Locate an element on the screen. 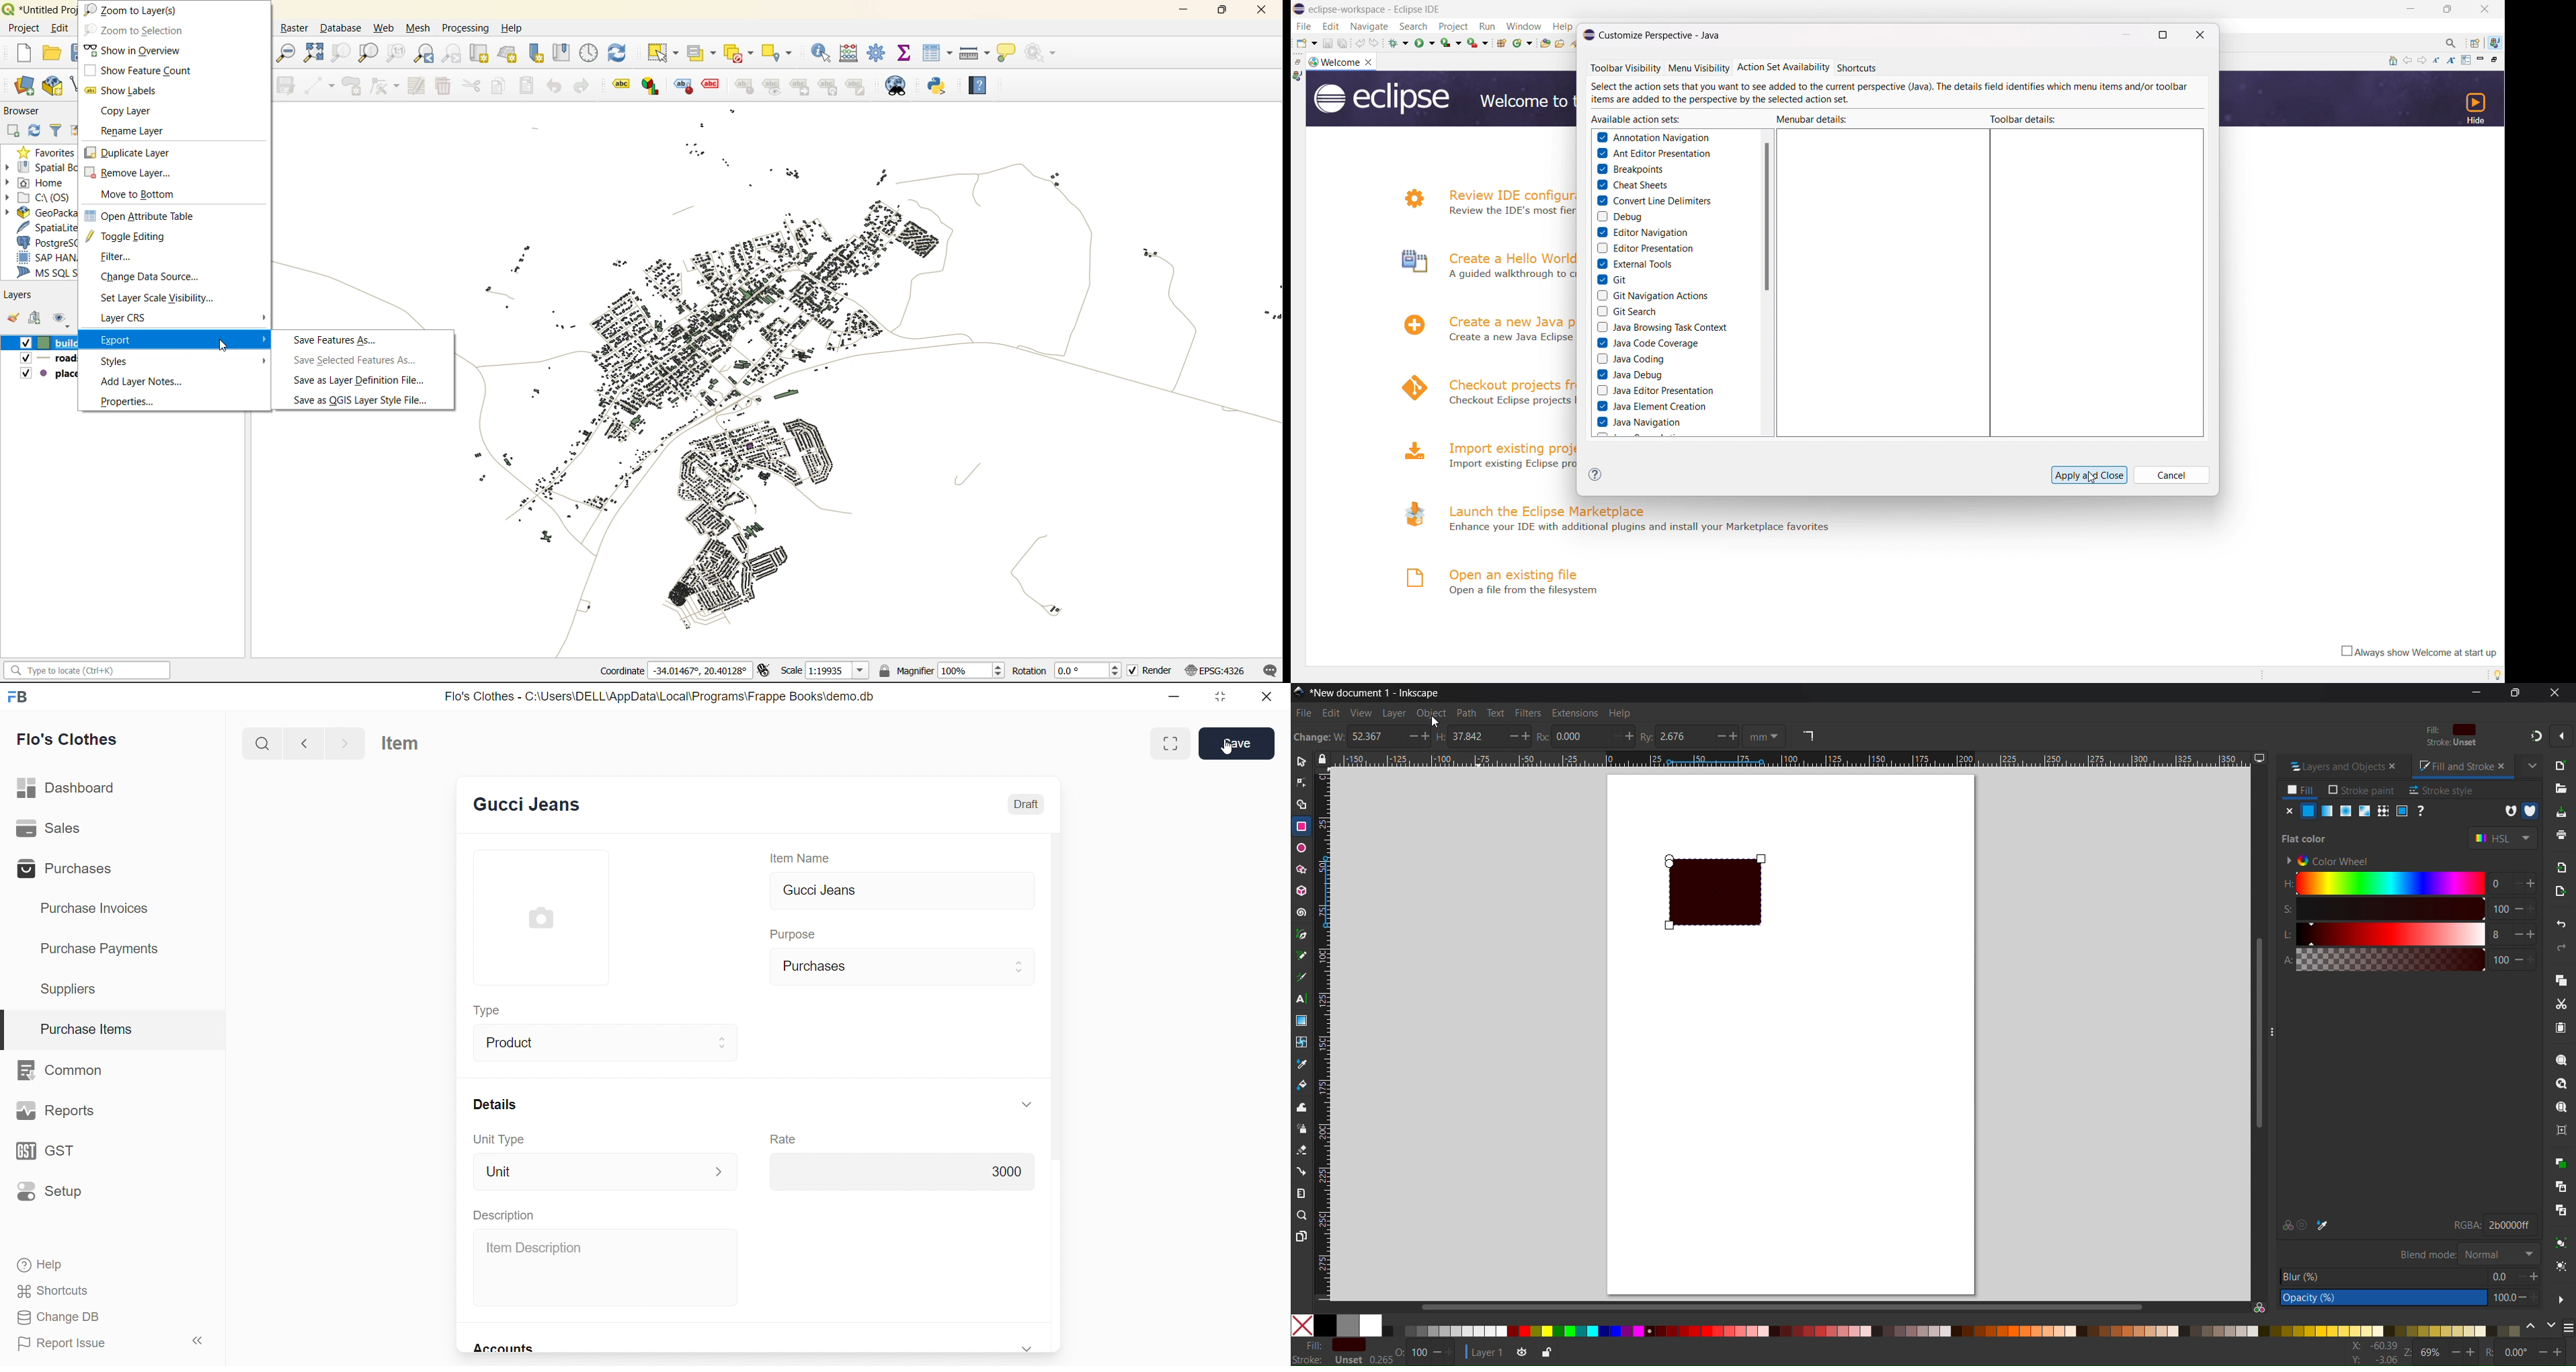 This screenshot has width=2576, height=1372. filter is located at coordinates (117, 259).